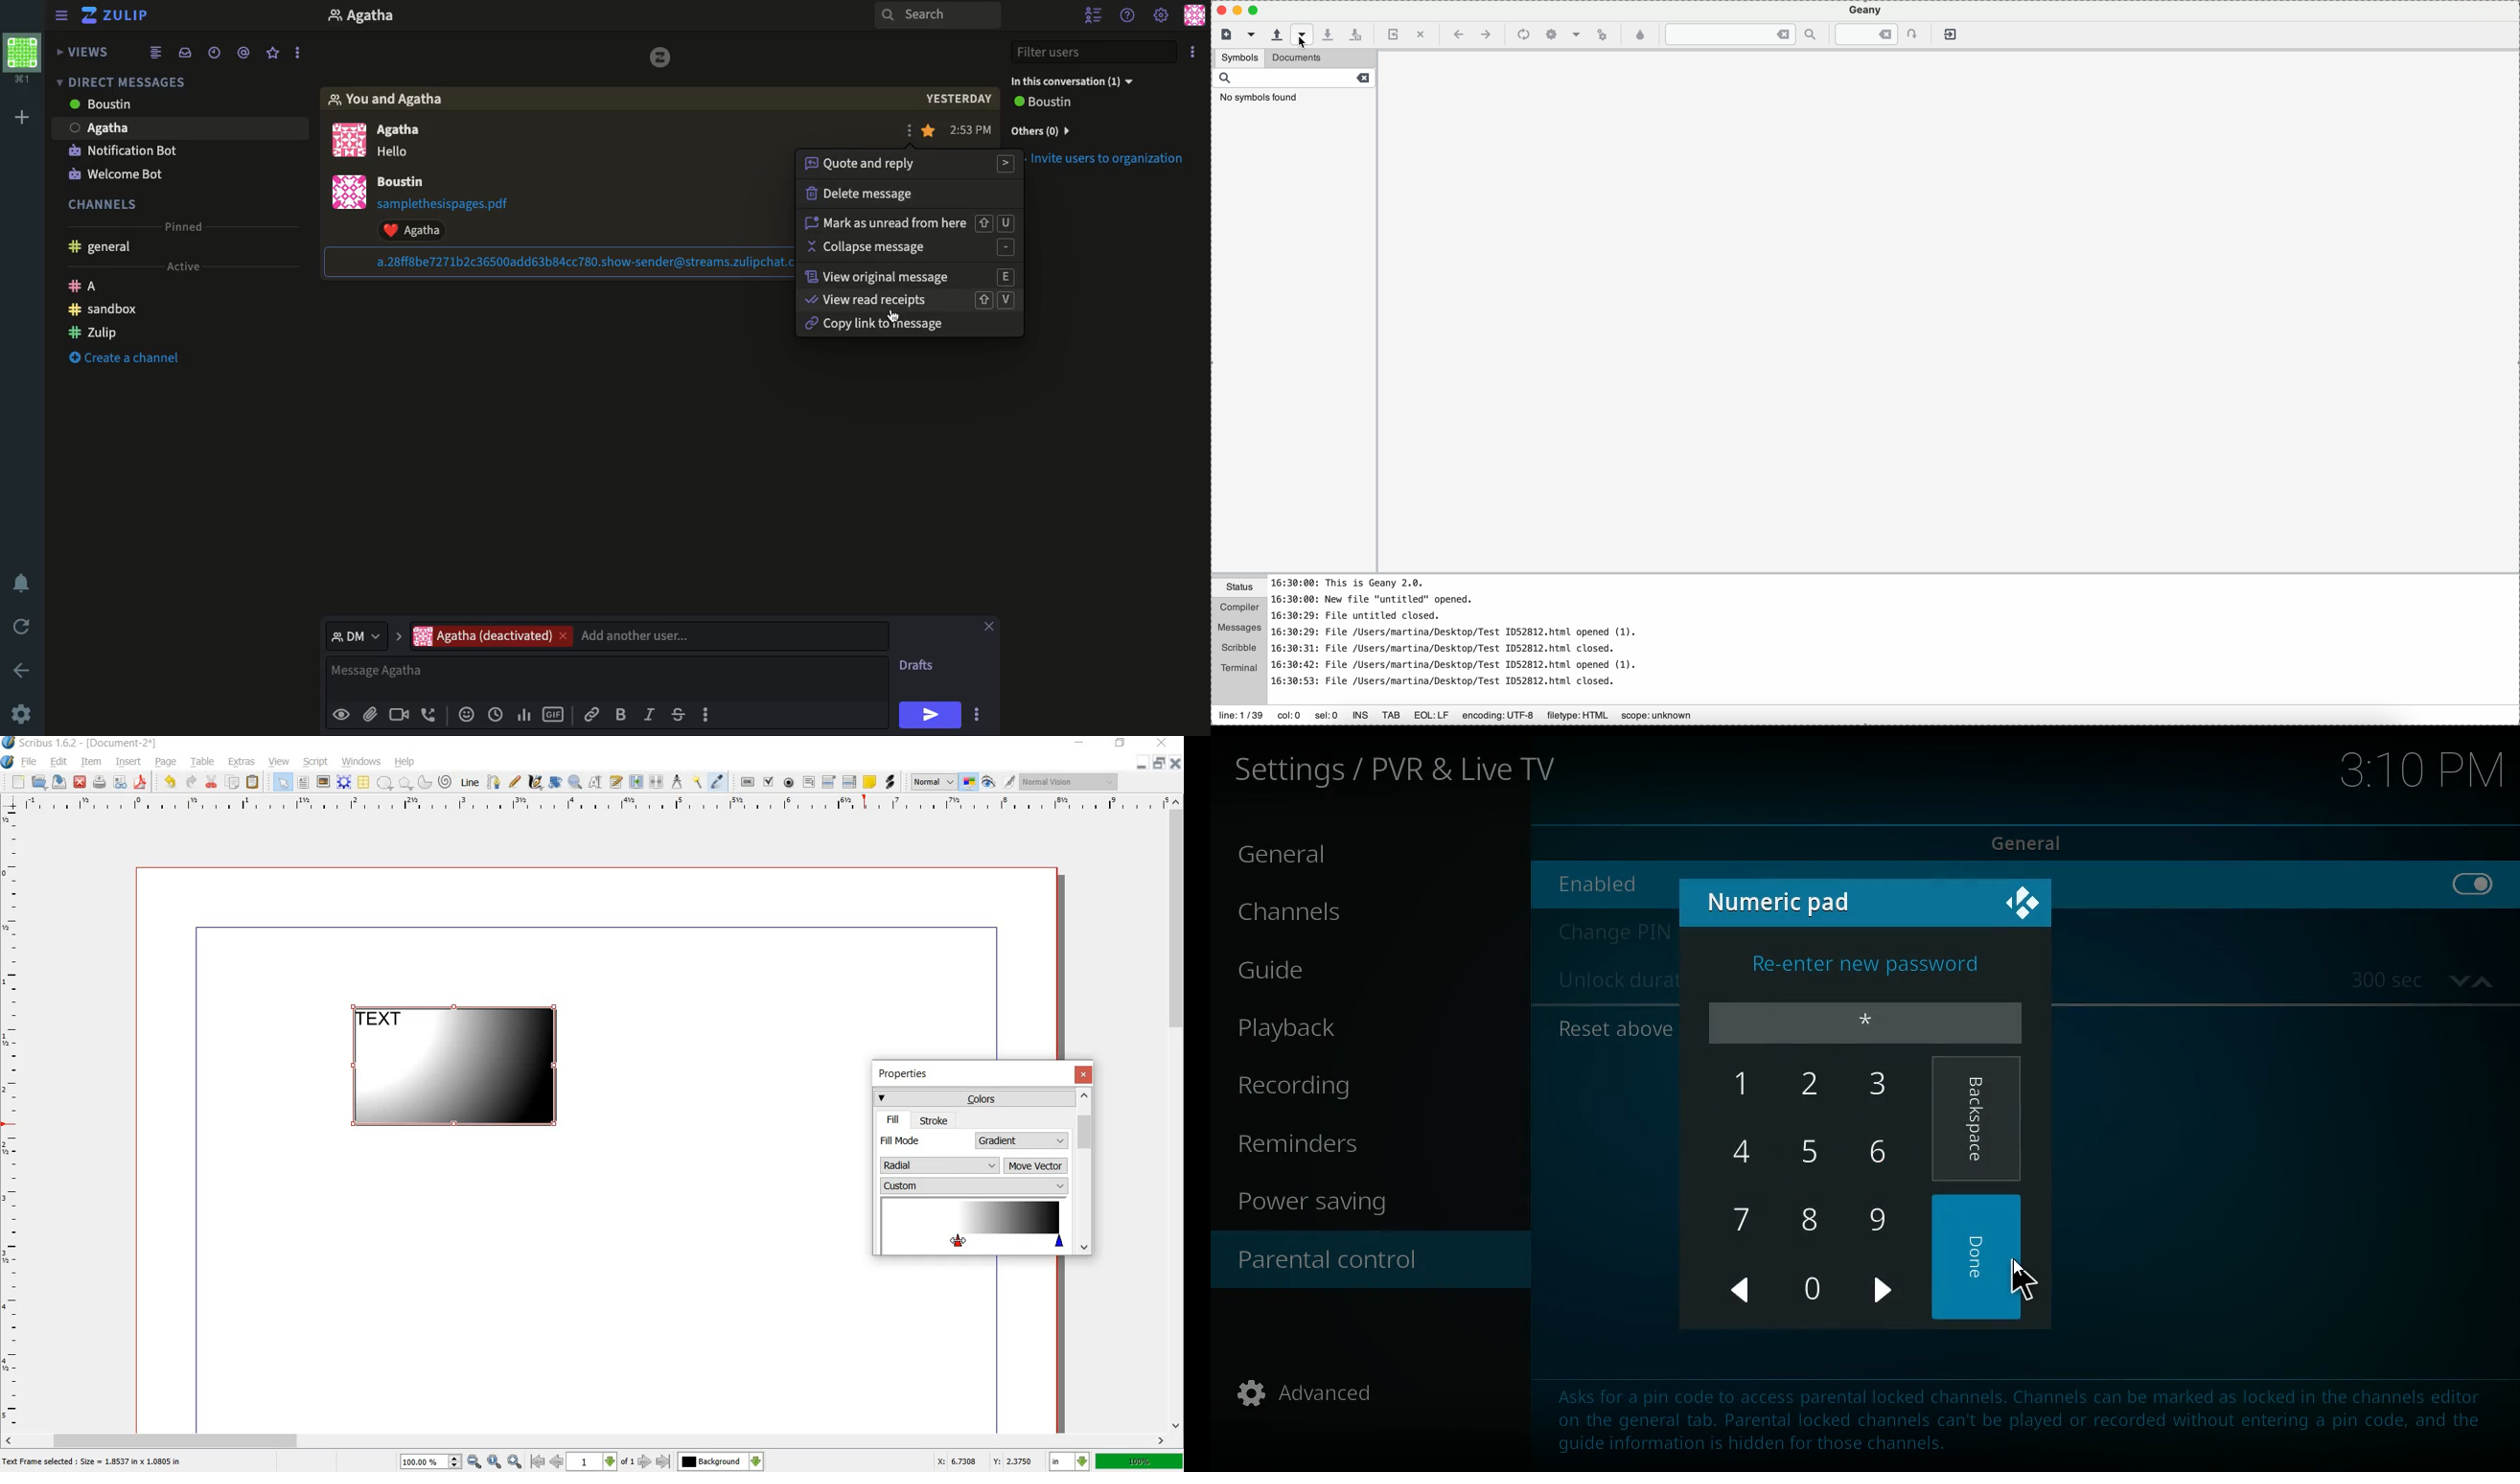 This screenshot has height=1484, width=2520. Describe the element at coordinates (908, 301) in the screenshot. I see `View read receipts` at that location.